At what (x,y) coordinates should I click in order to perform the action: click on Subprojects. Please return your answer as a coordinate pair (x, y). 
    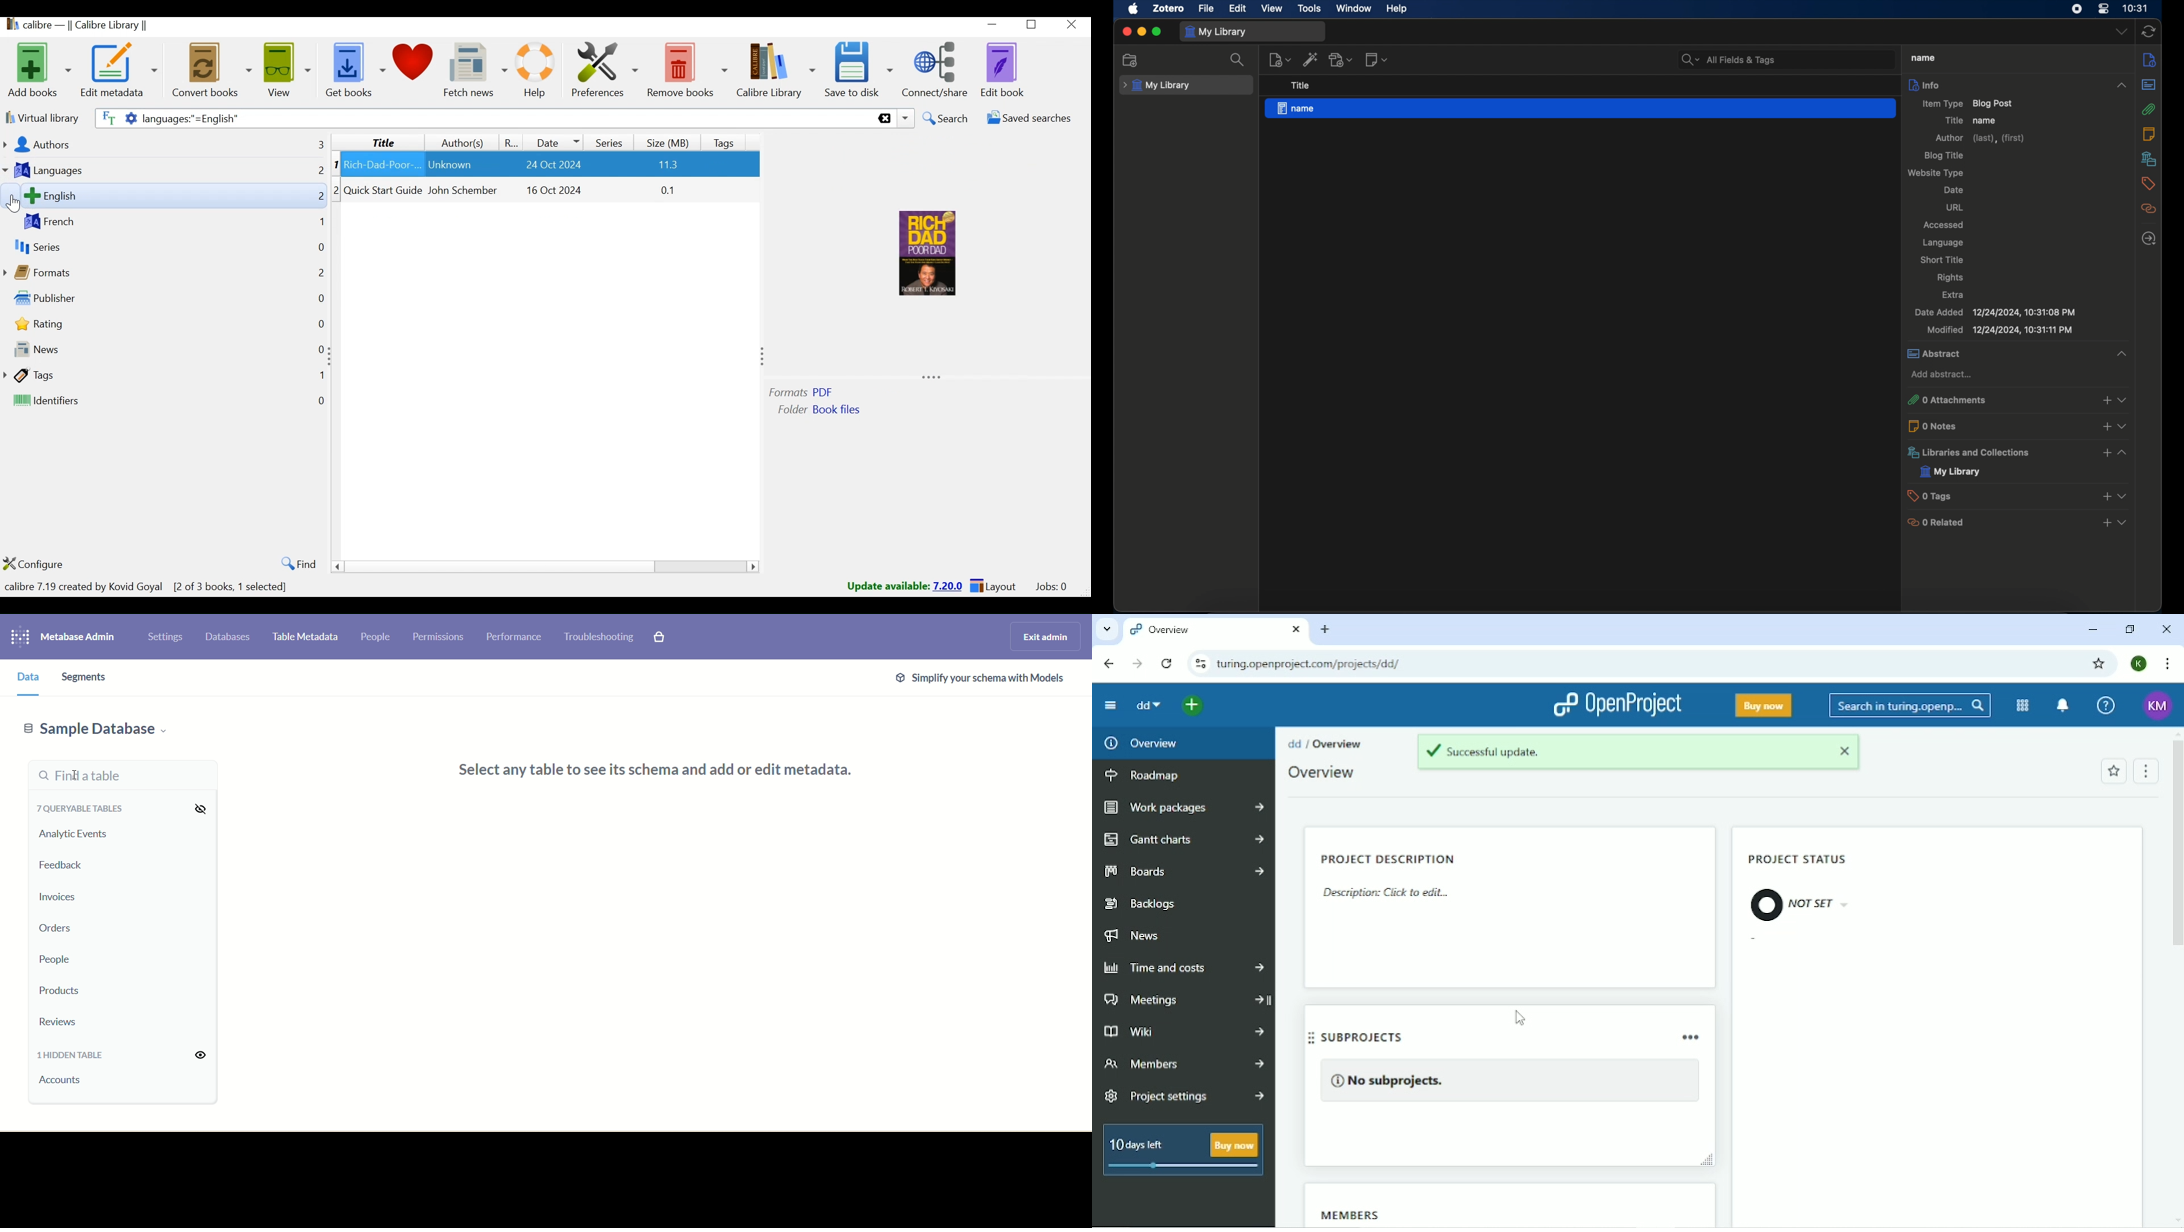
    Looking at the image, I should click on (1506, 1038).